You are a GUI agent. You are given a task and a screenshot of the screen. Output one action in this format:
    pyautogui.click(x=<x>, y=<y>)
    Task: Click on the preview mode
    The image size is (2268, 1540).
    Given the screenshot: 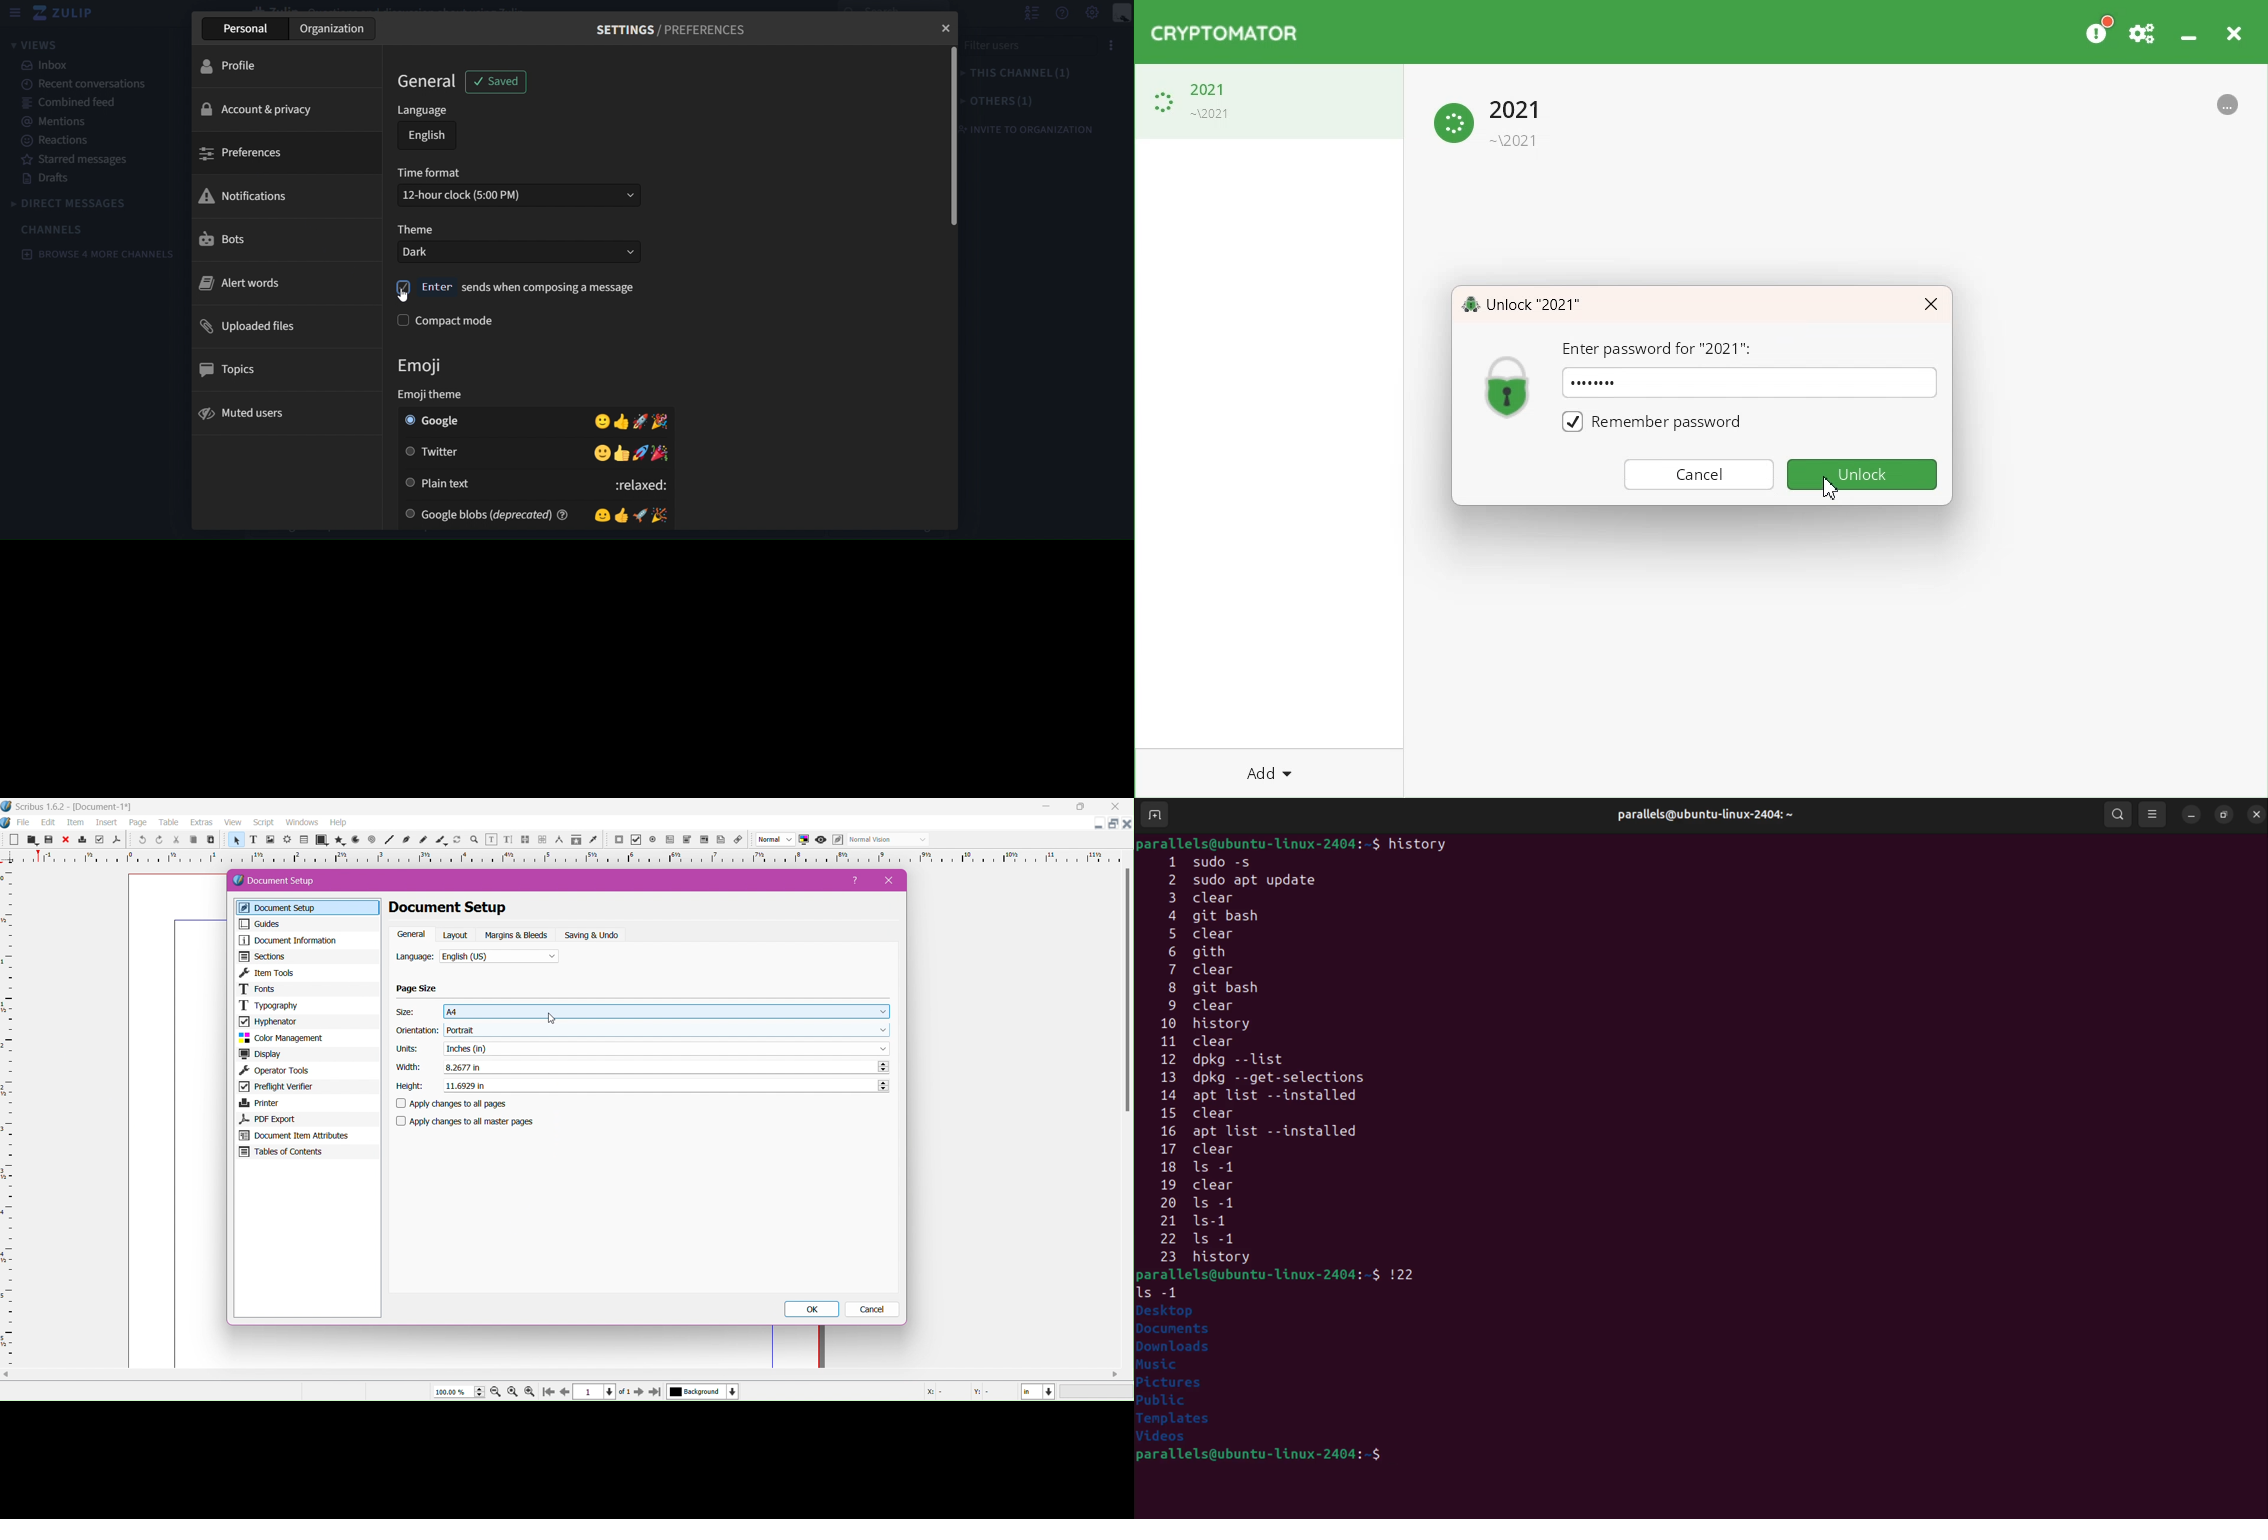 What is the action you would take?
    pyautogui.click(x=819, y=840)
    